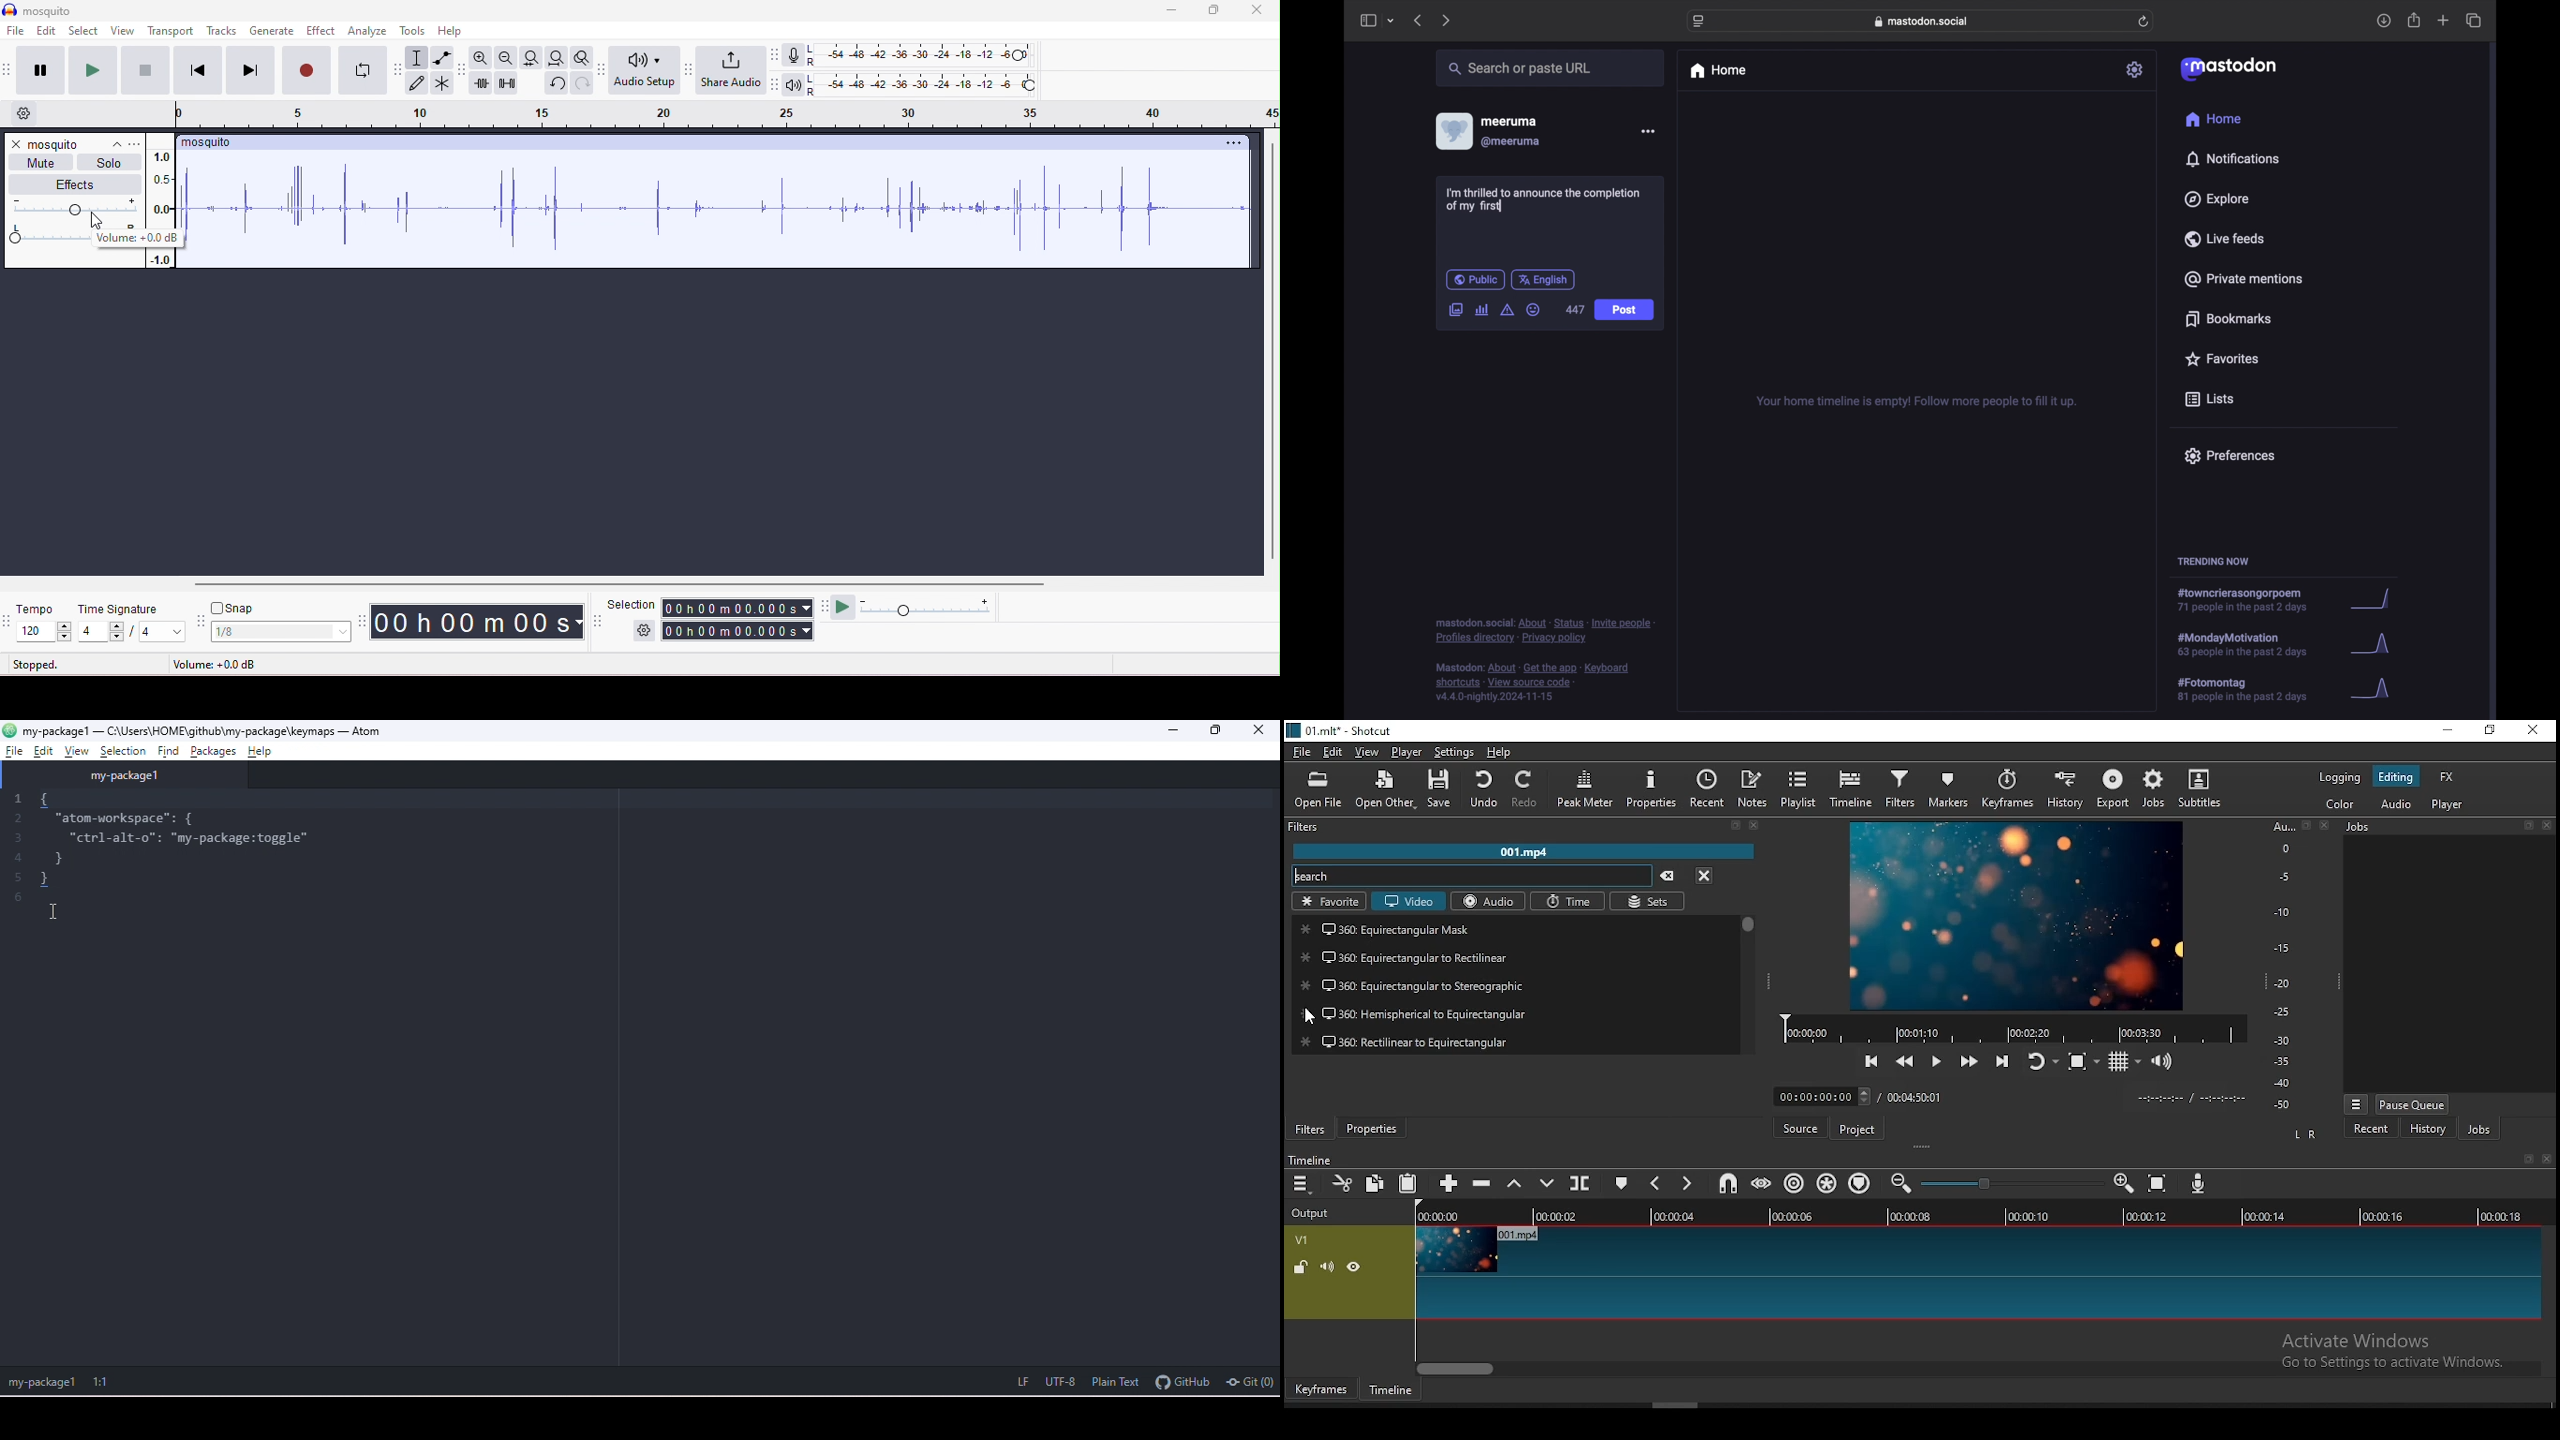 The width and height of the screenshot is (2576, 1456). What do you see at coordinates (215, 750) in the screenshot?
I see `packages` at bounding box center [215, 750].